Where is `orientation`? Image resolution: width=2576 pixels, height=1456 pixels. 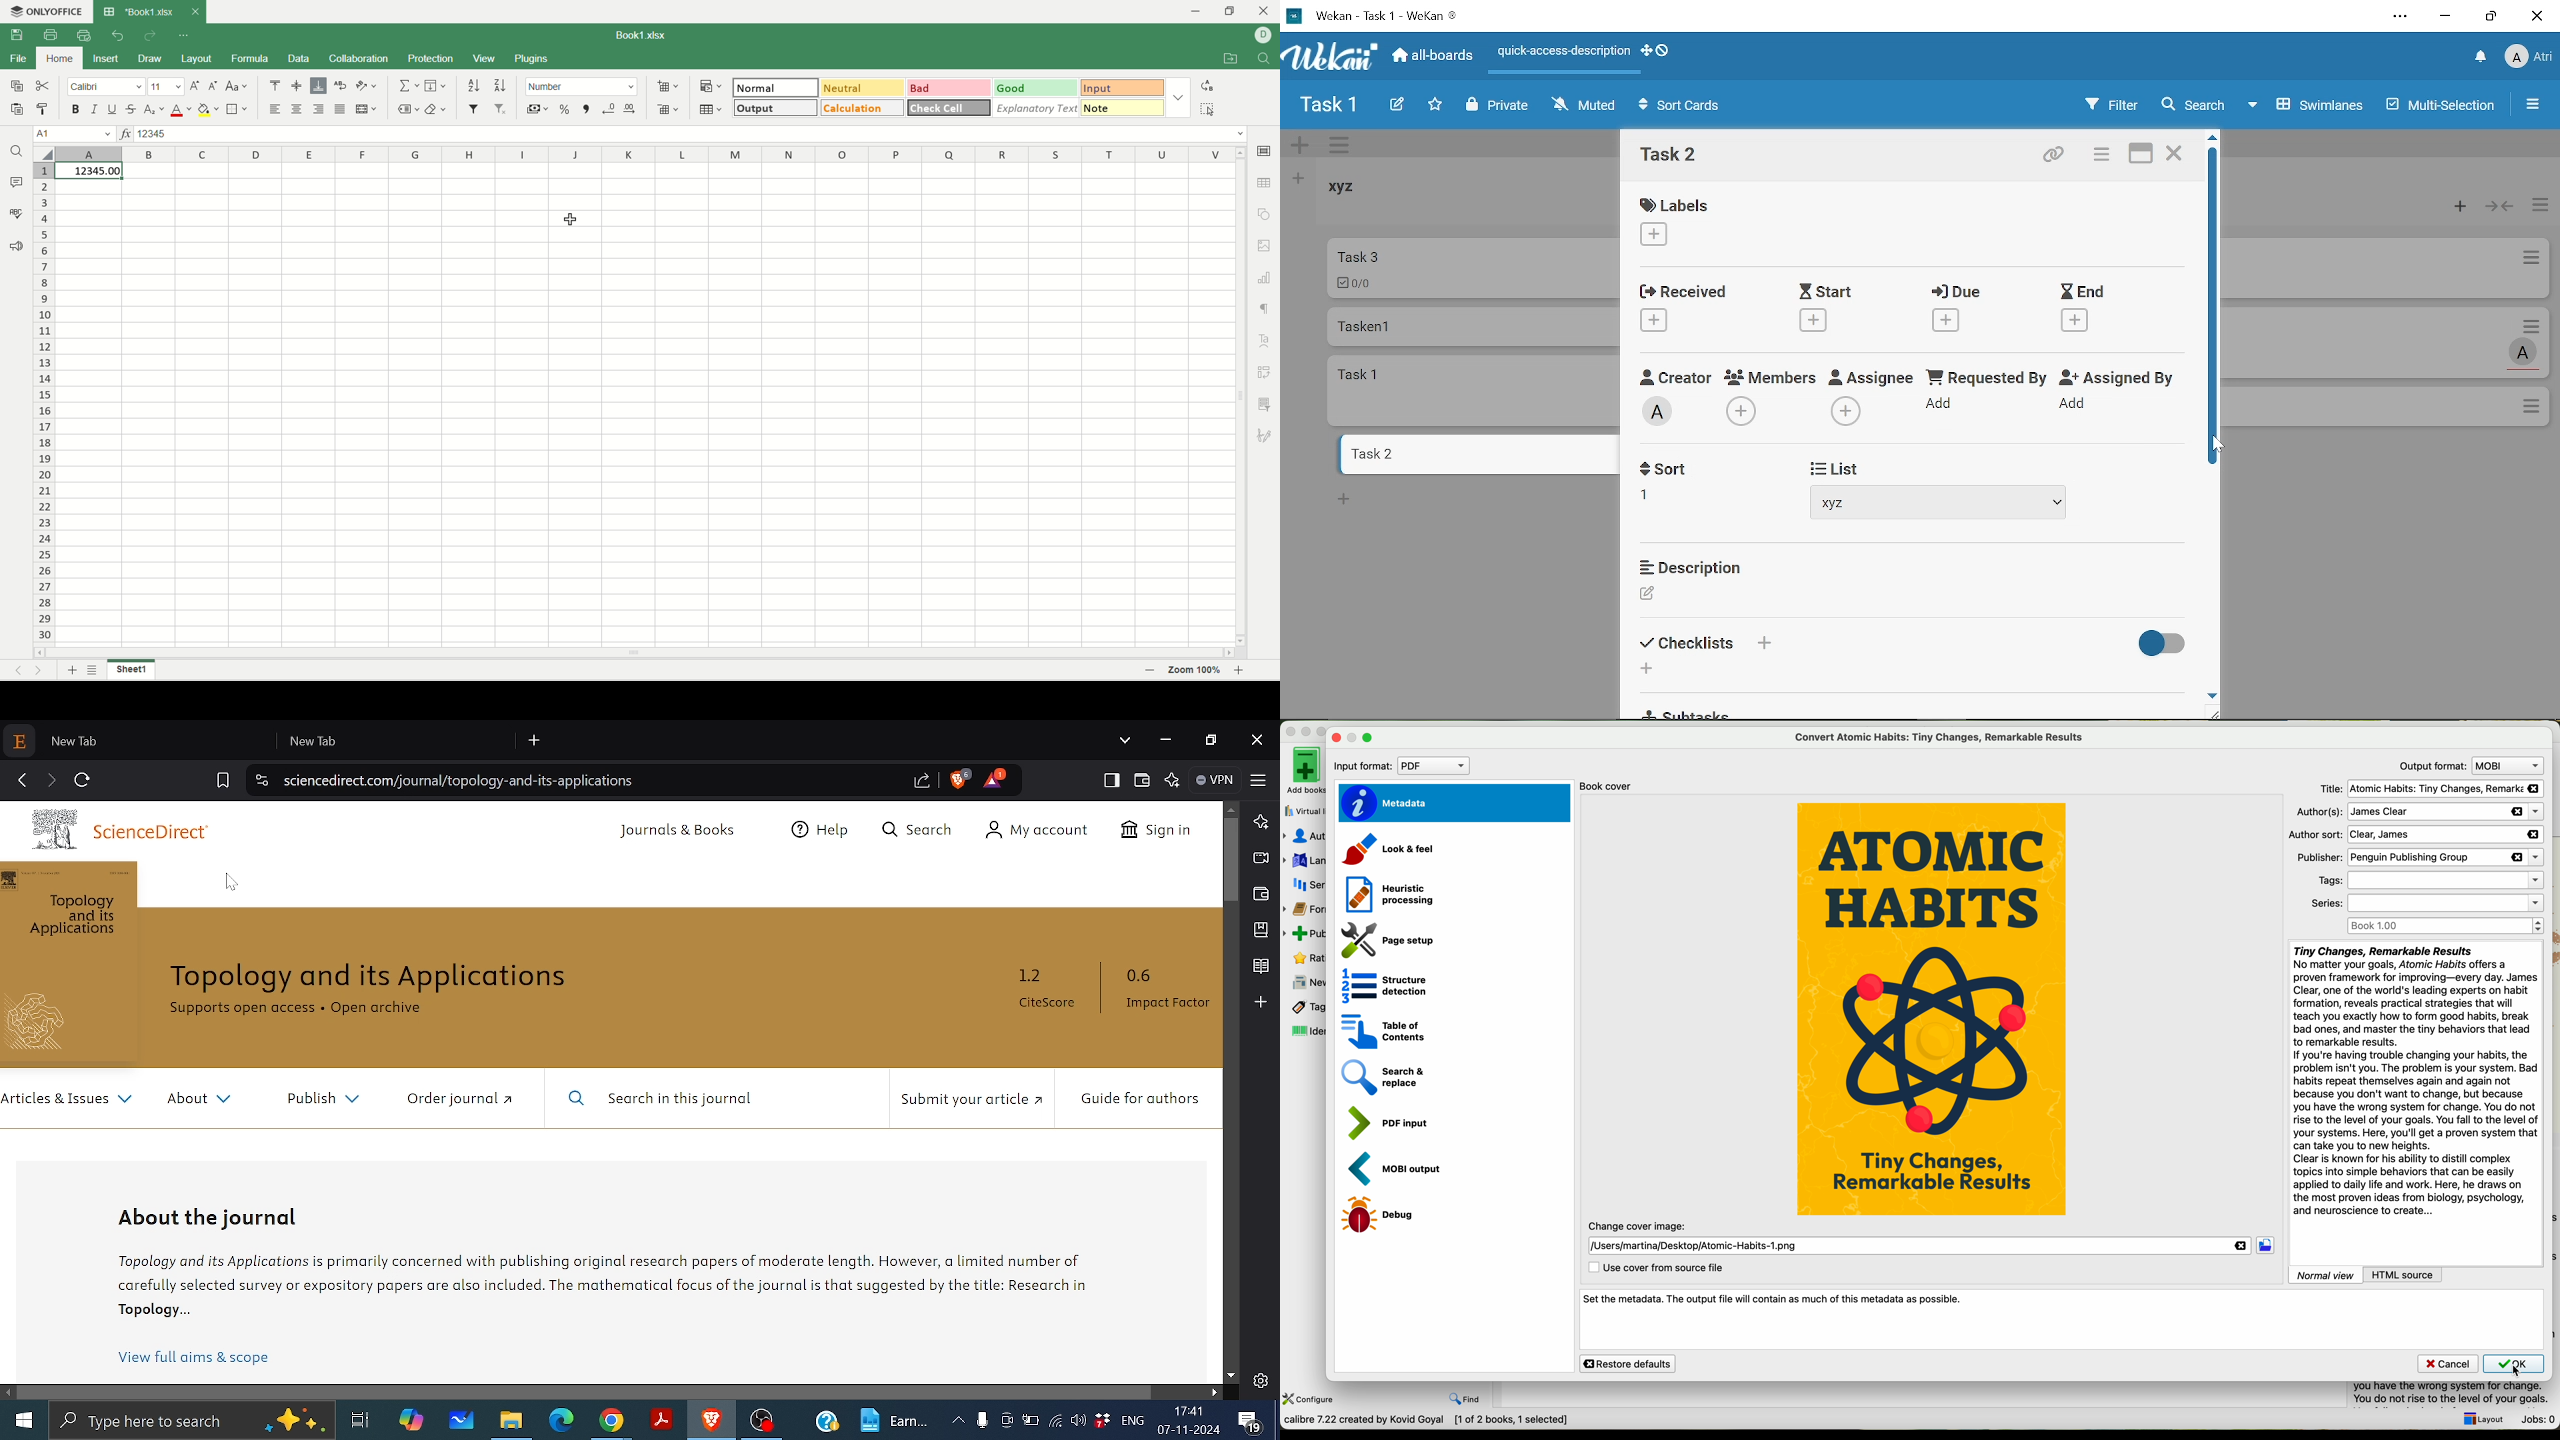 orientation is located at coordinates (364, 85).